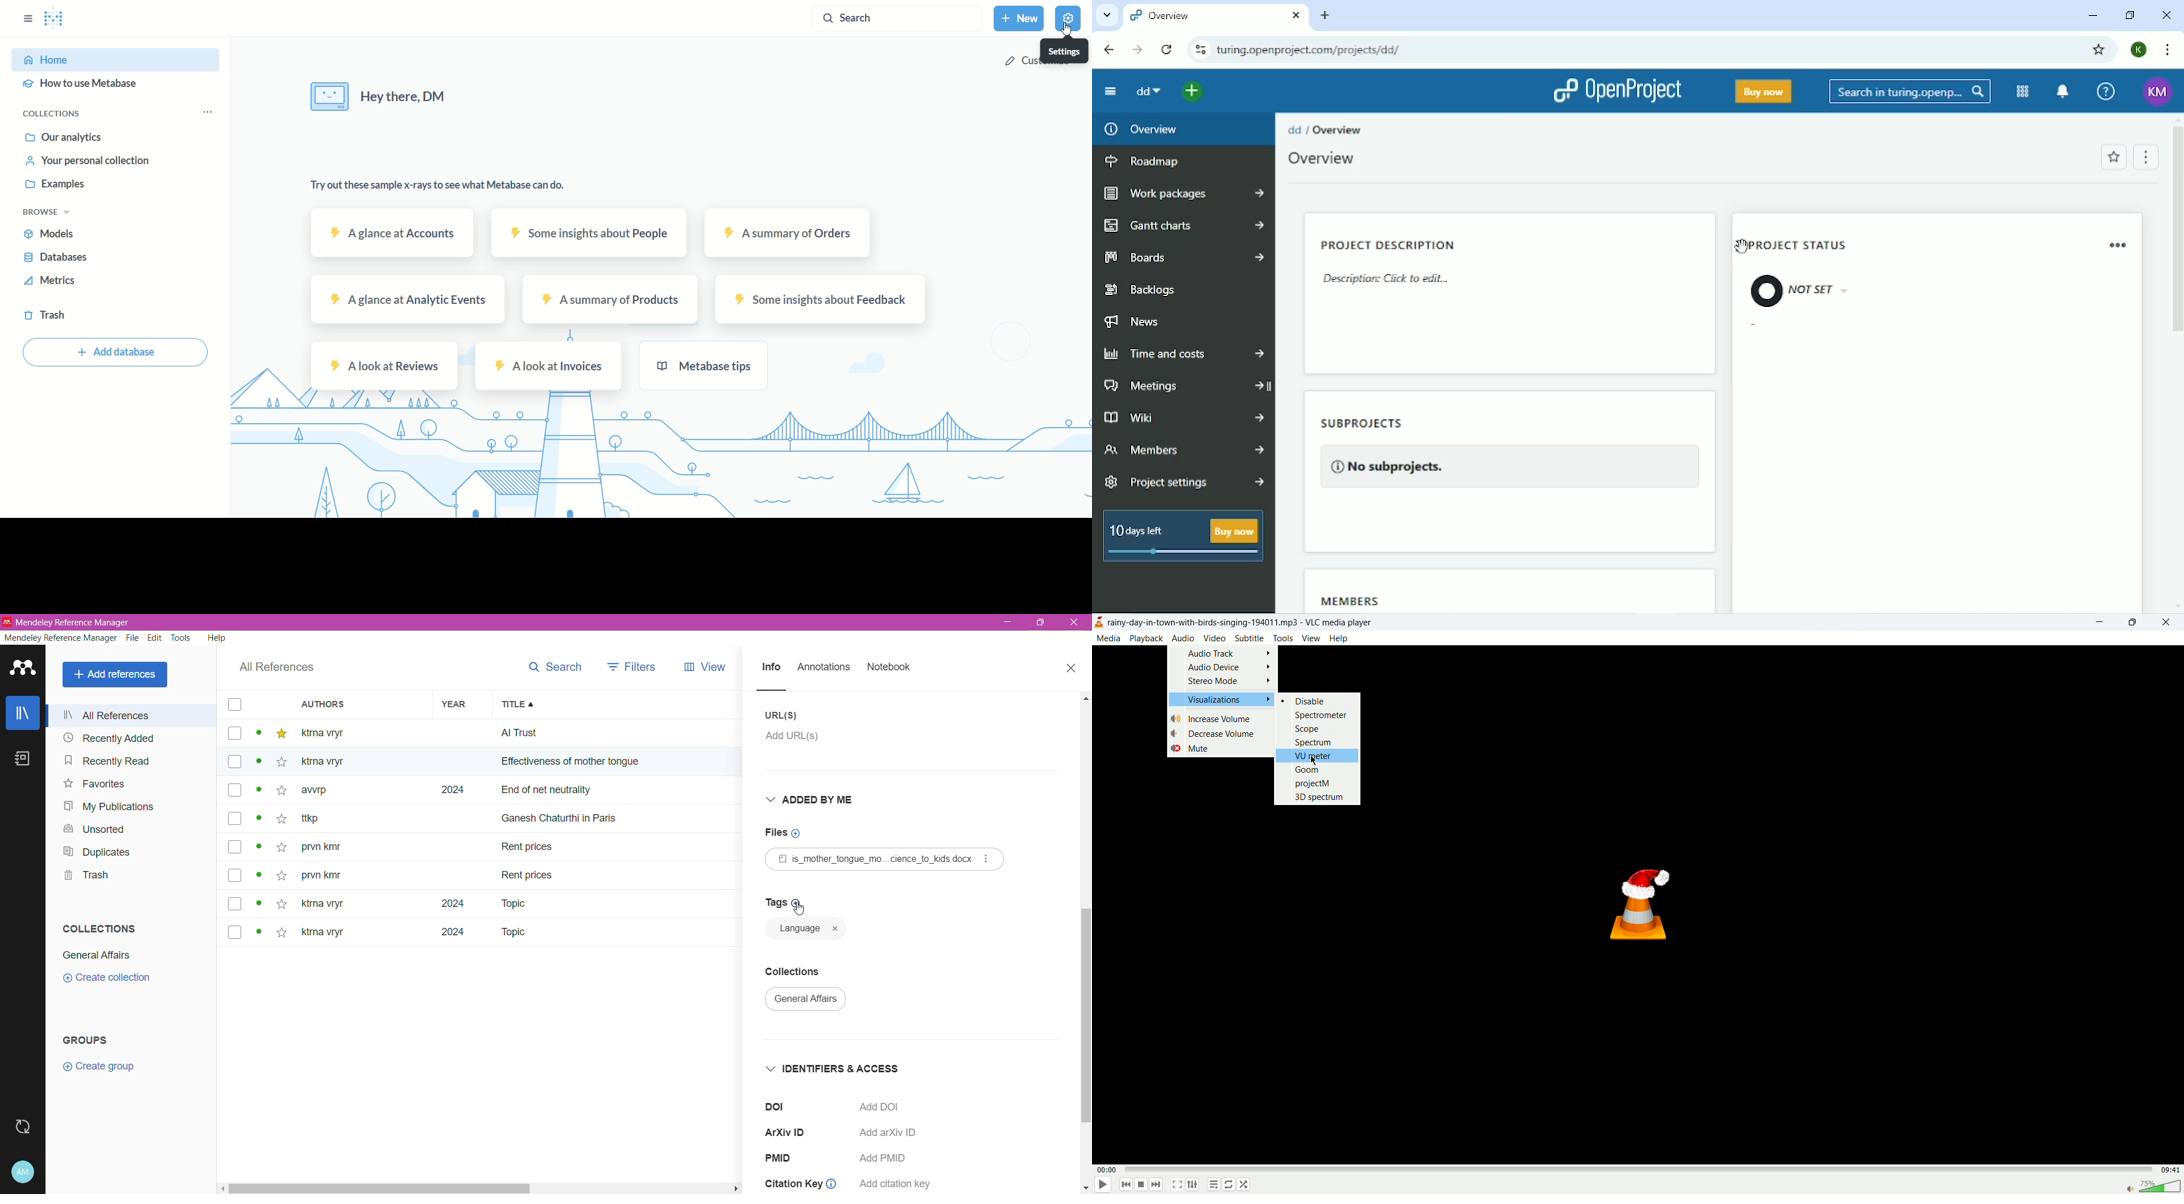 The width and height of the screenshot is (2184, 1204). I want to click on end of net neutrally , so click(622, 791).